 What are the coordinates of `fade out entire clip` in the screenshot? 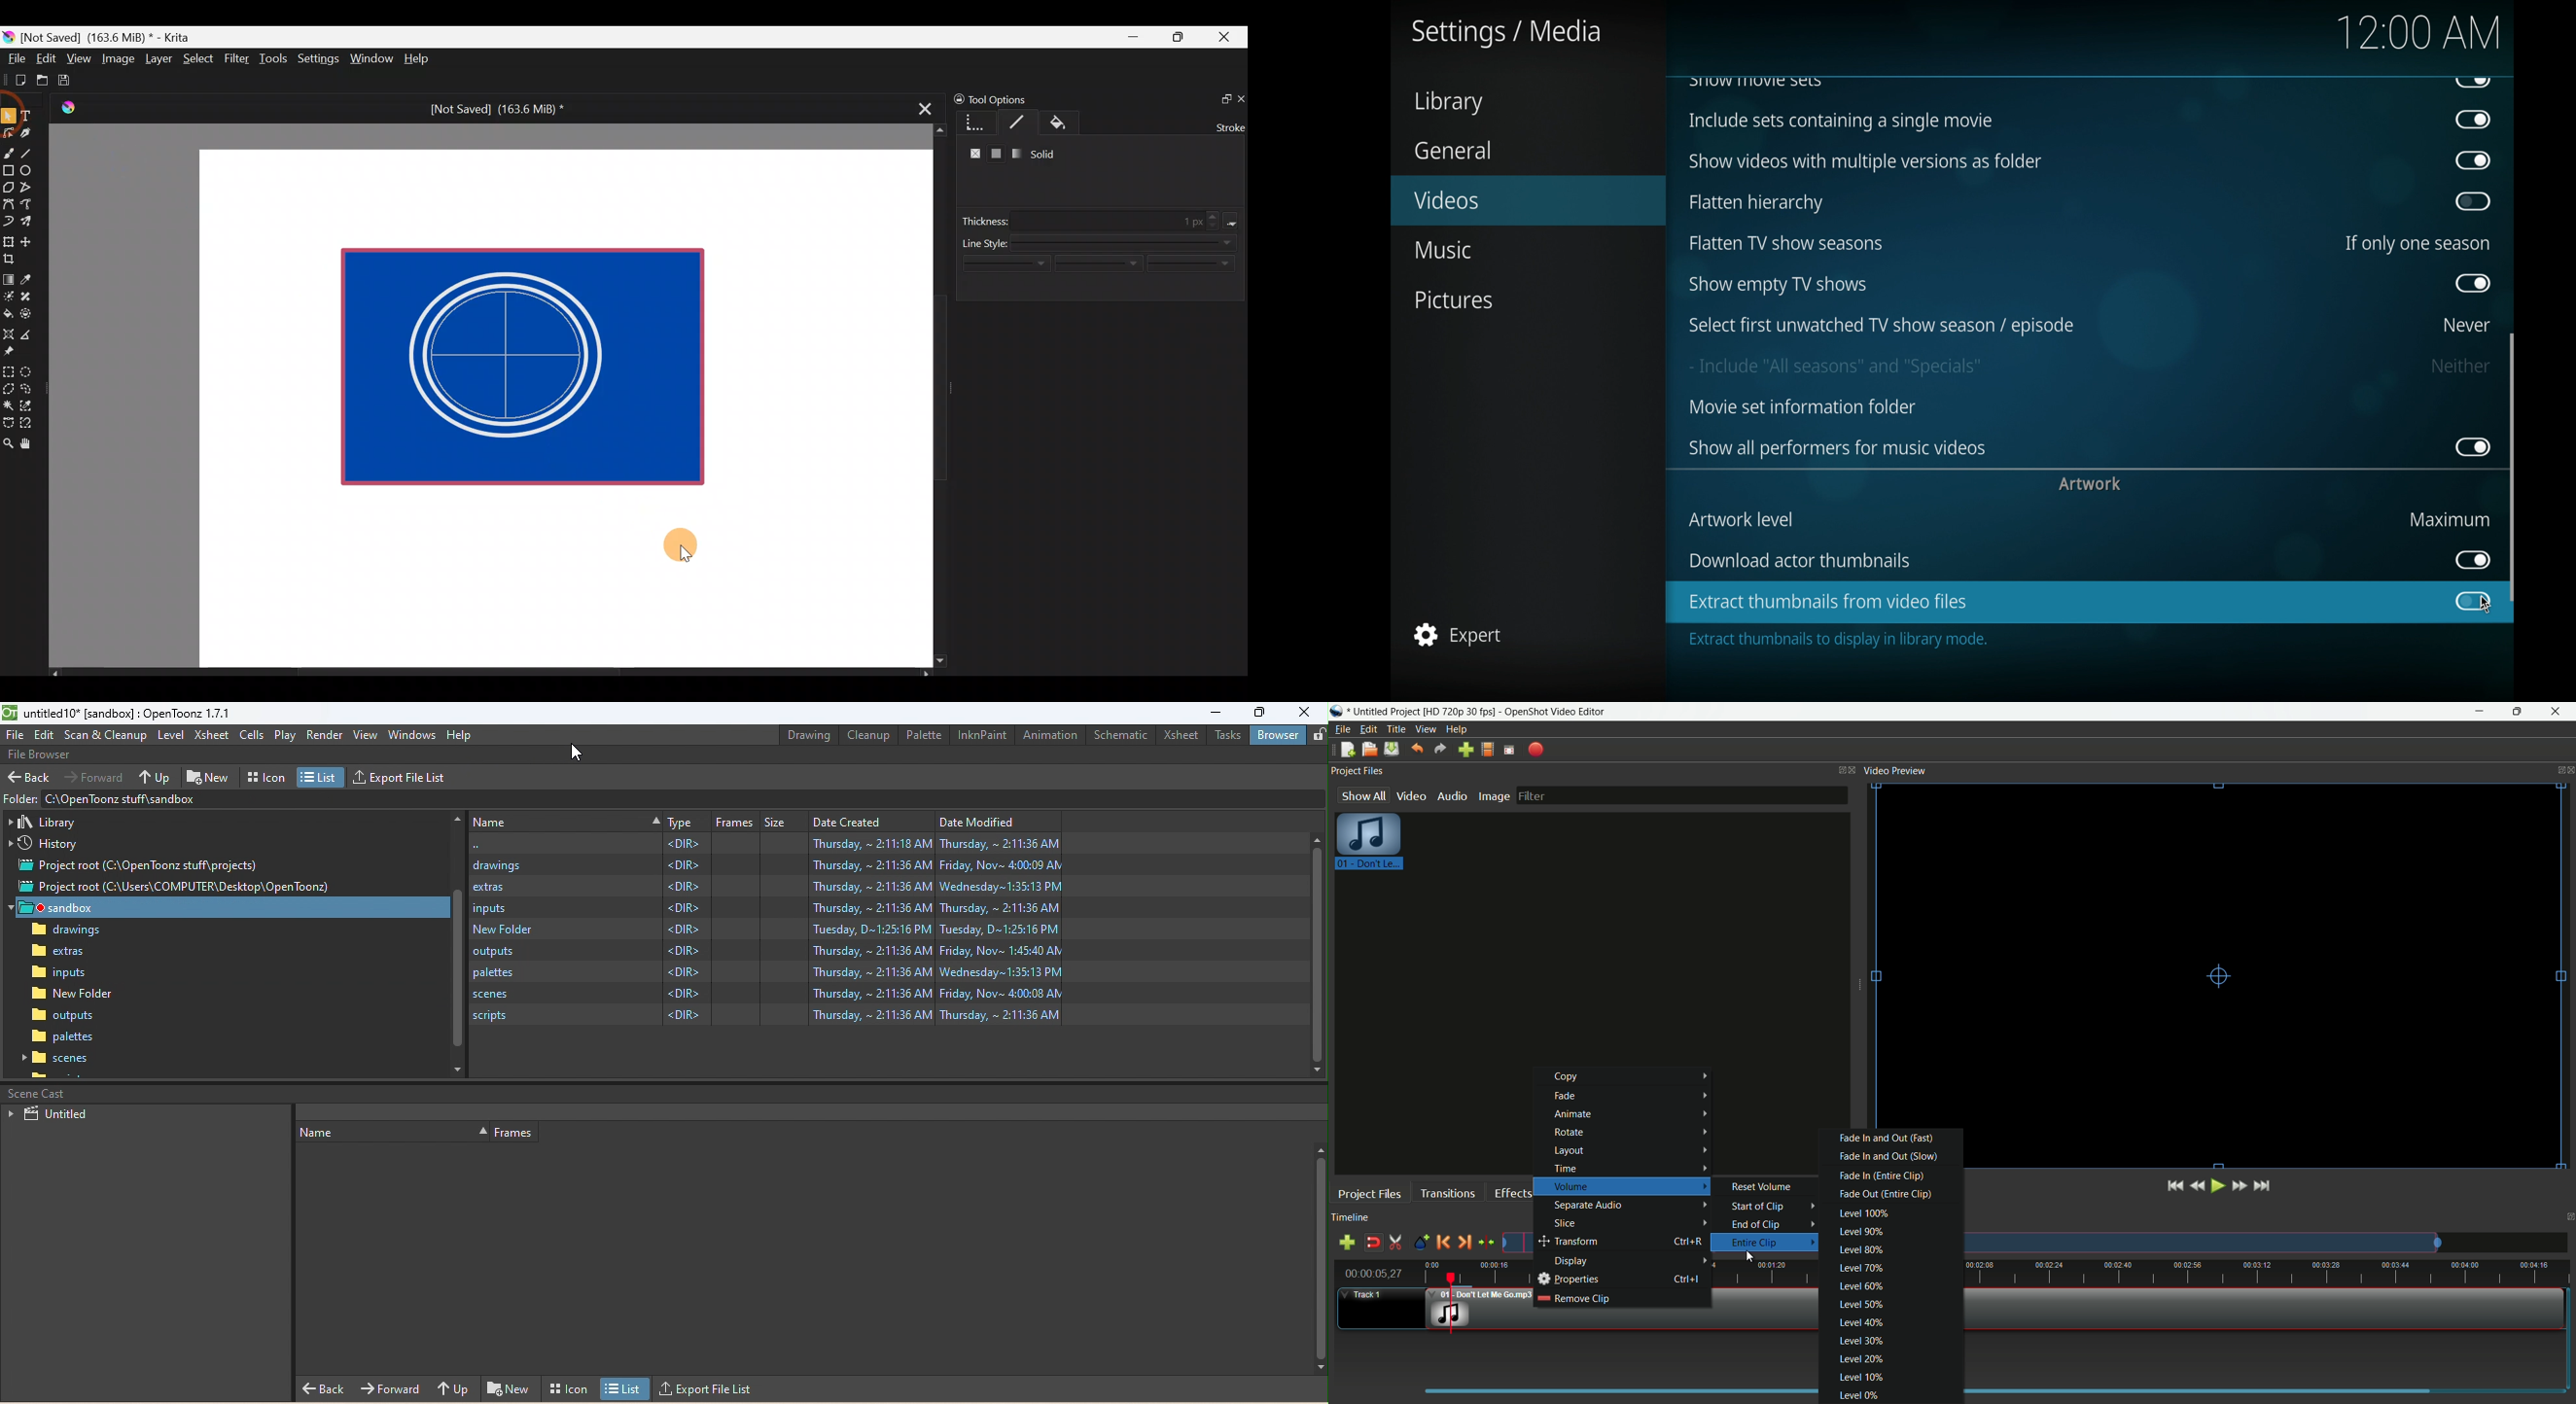 It's located at (1884, 1193).